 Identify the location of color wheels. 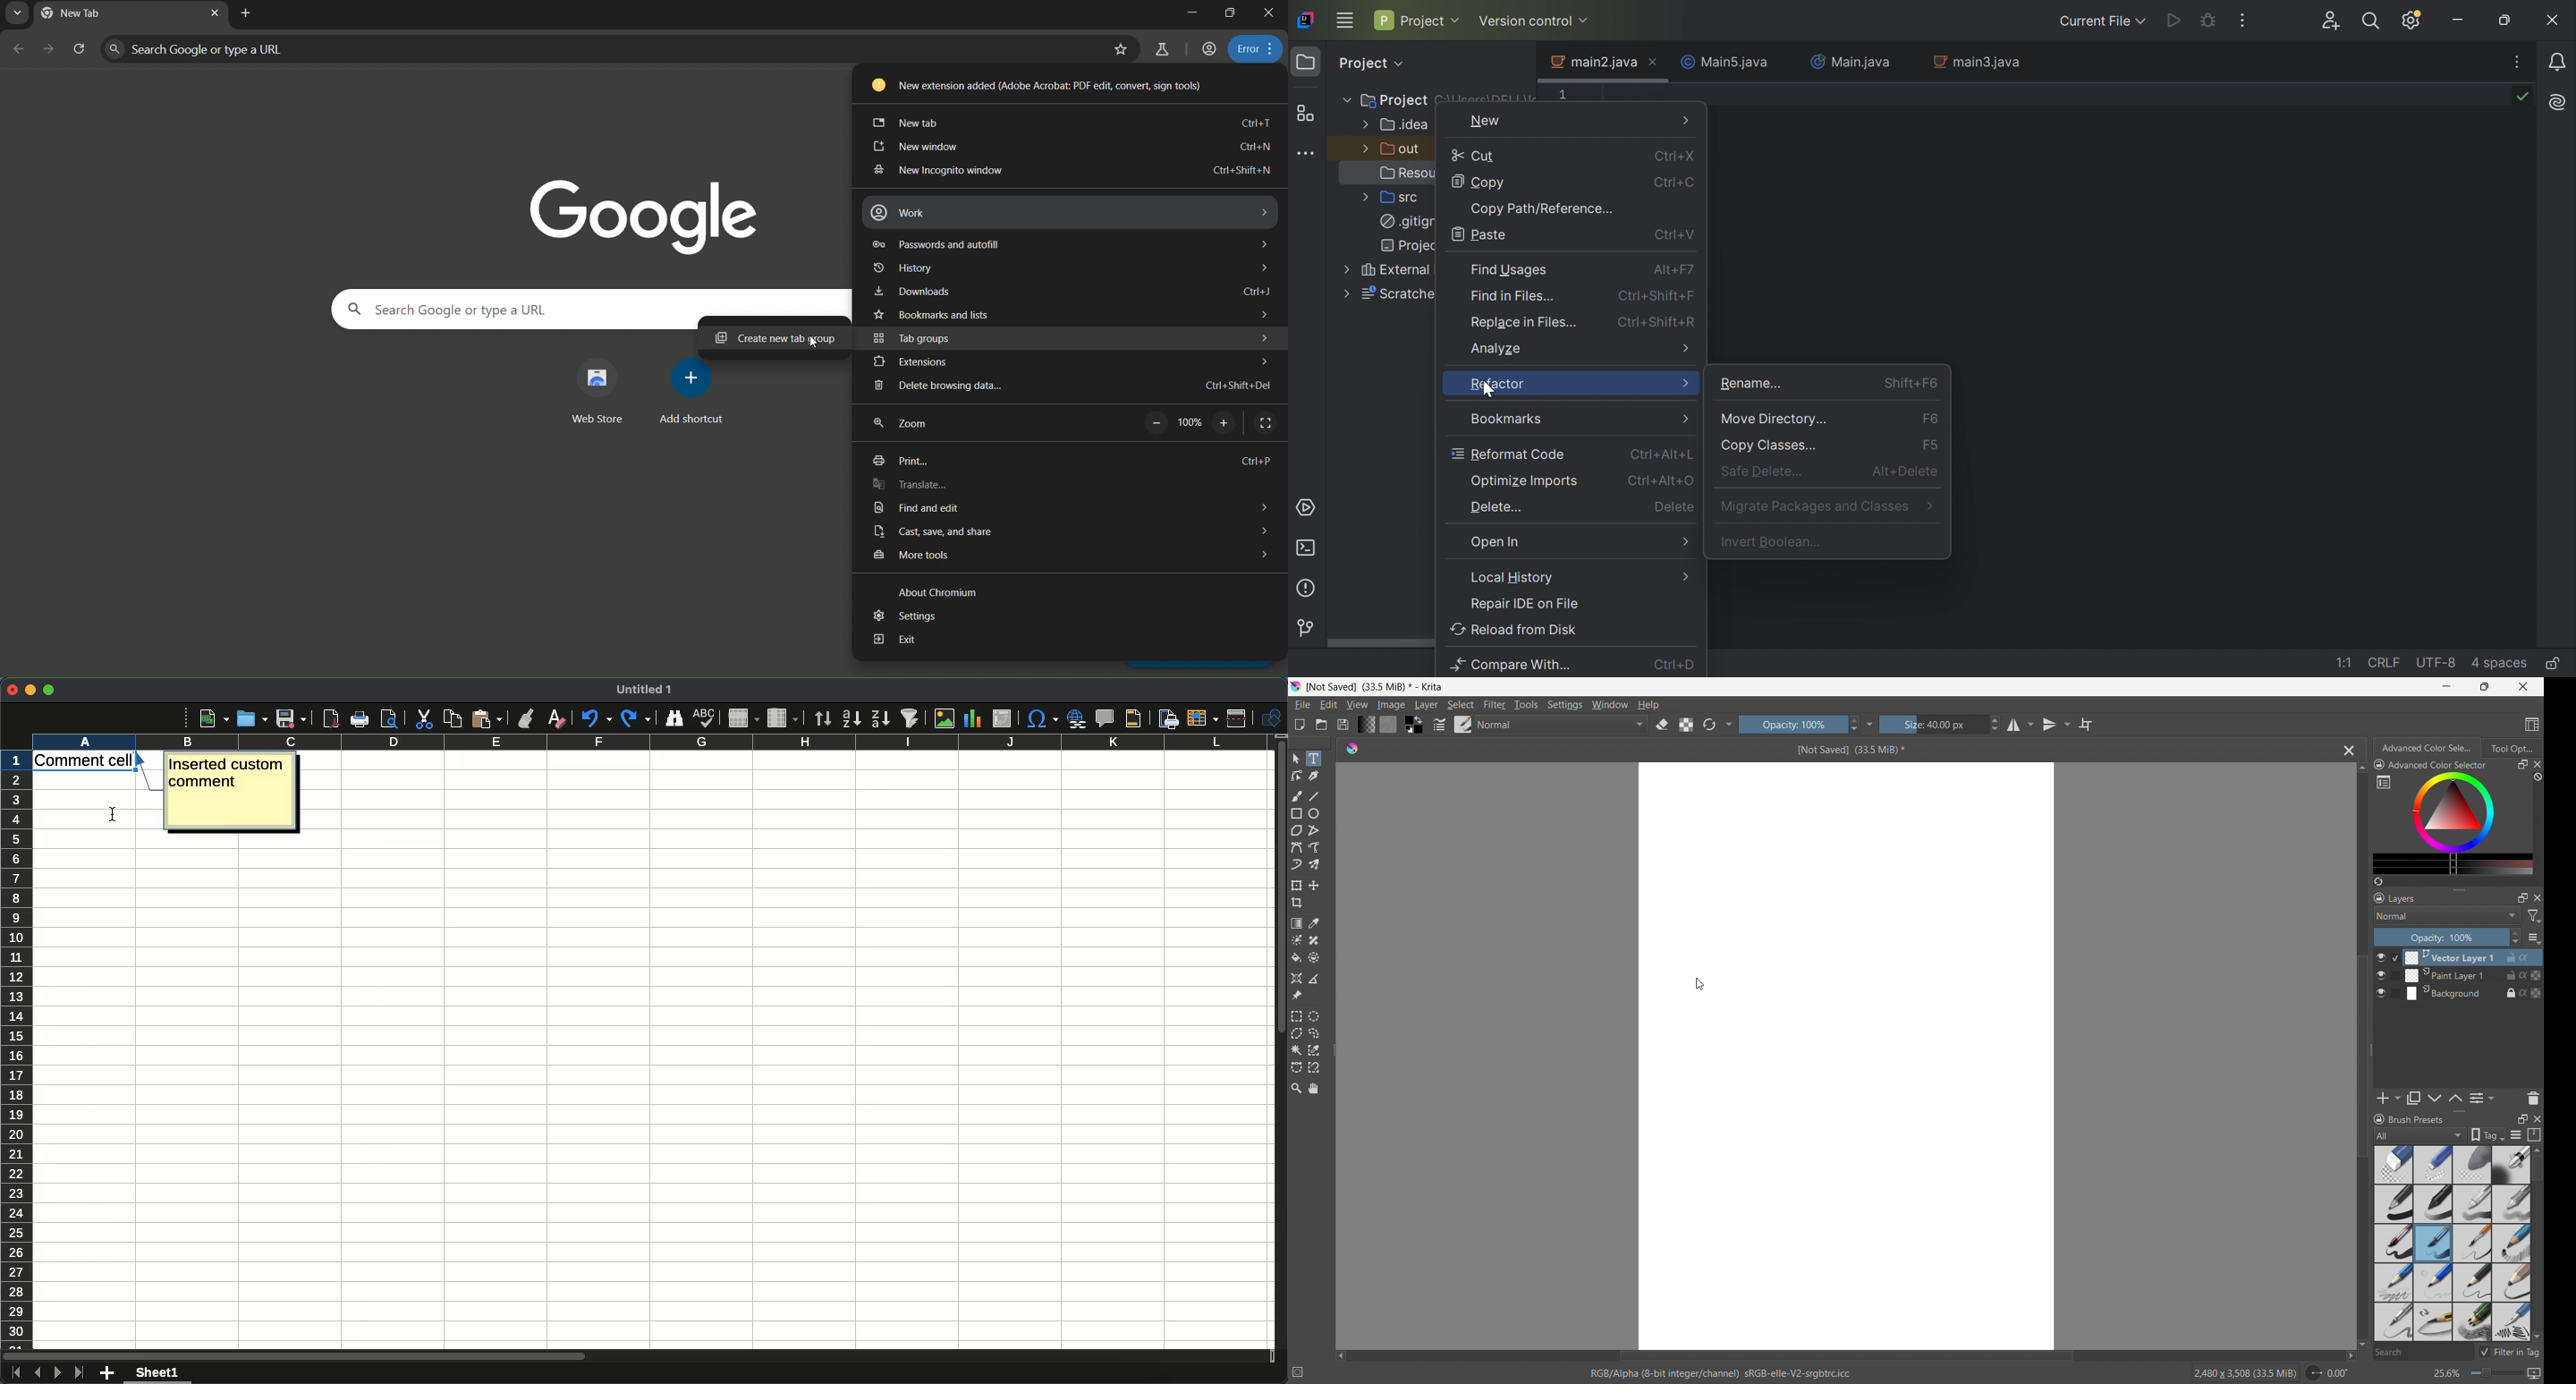
(2453, 811).